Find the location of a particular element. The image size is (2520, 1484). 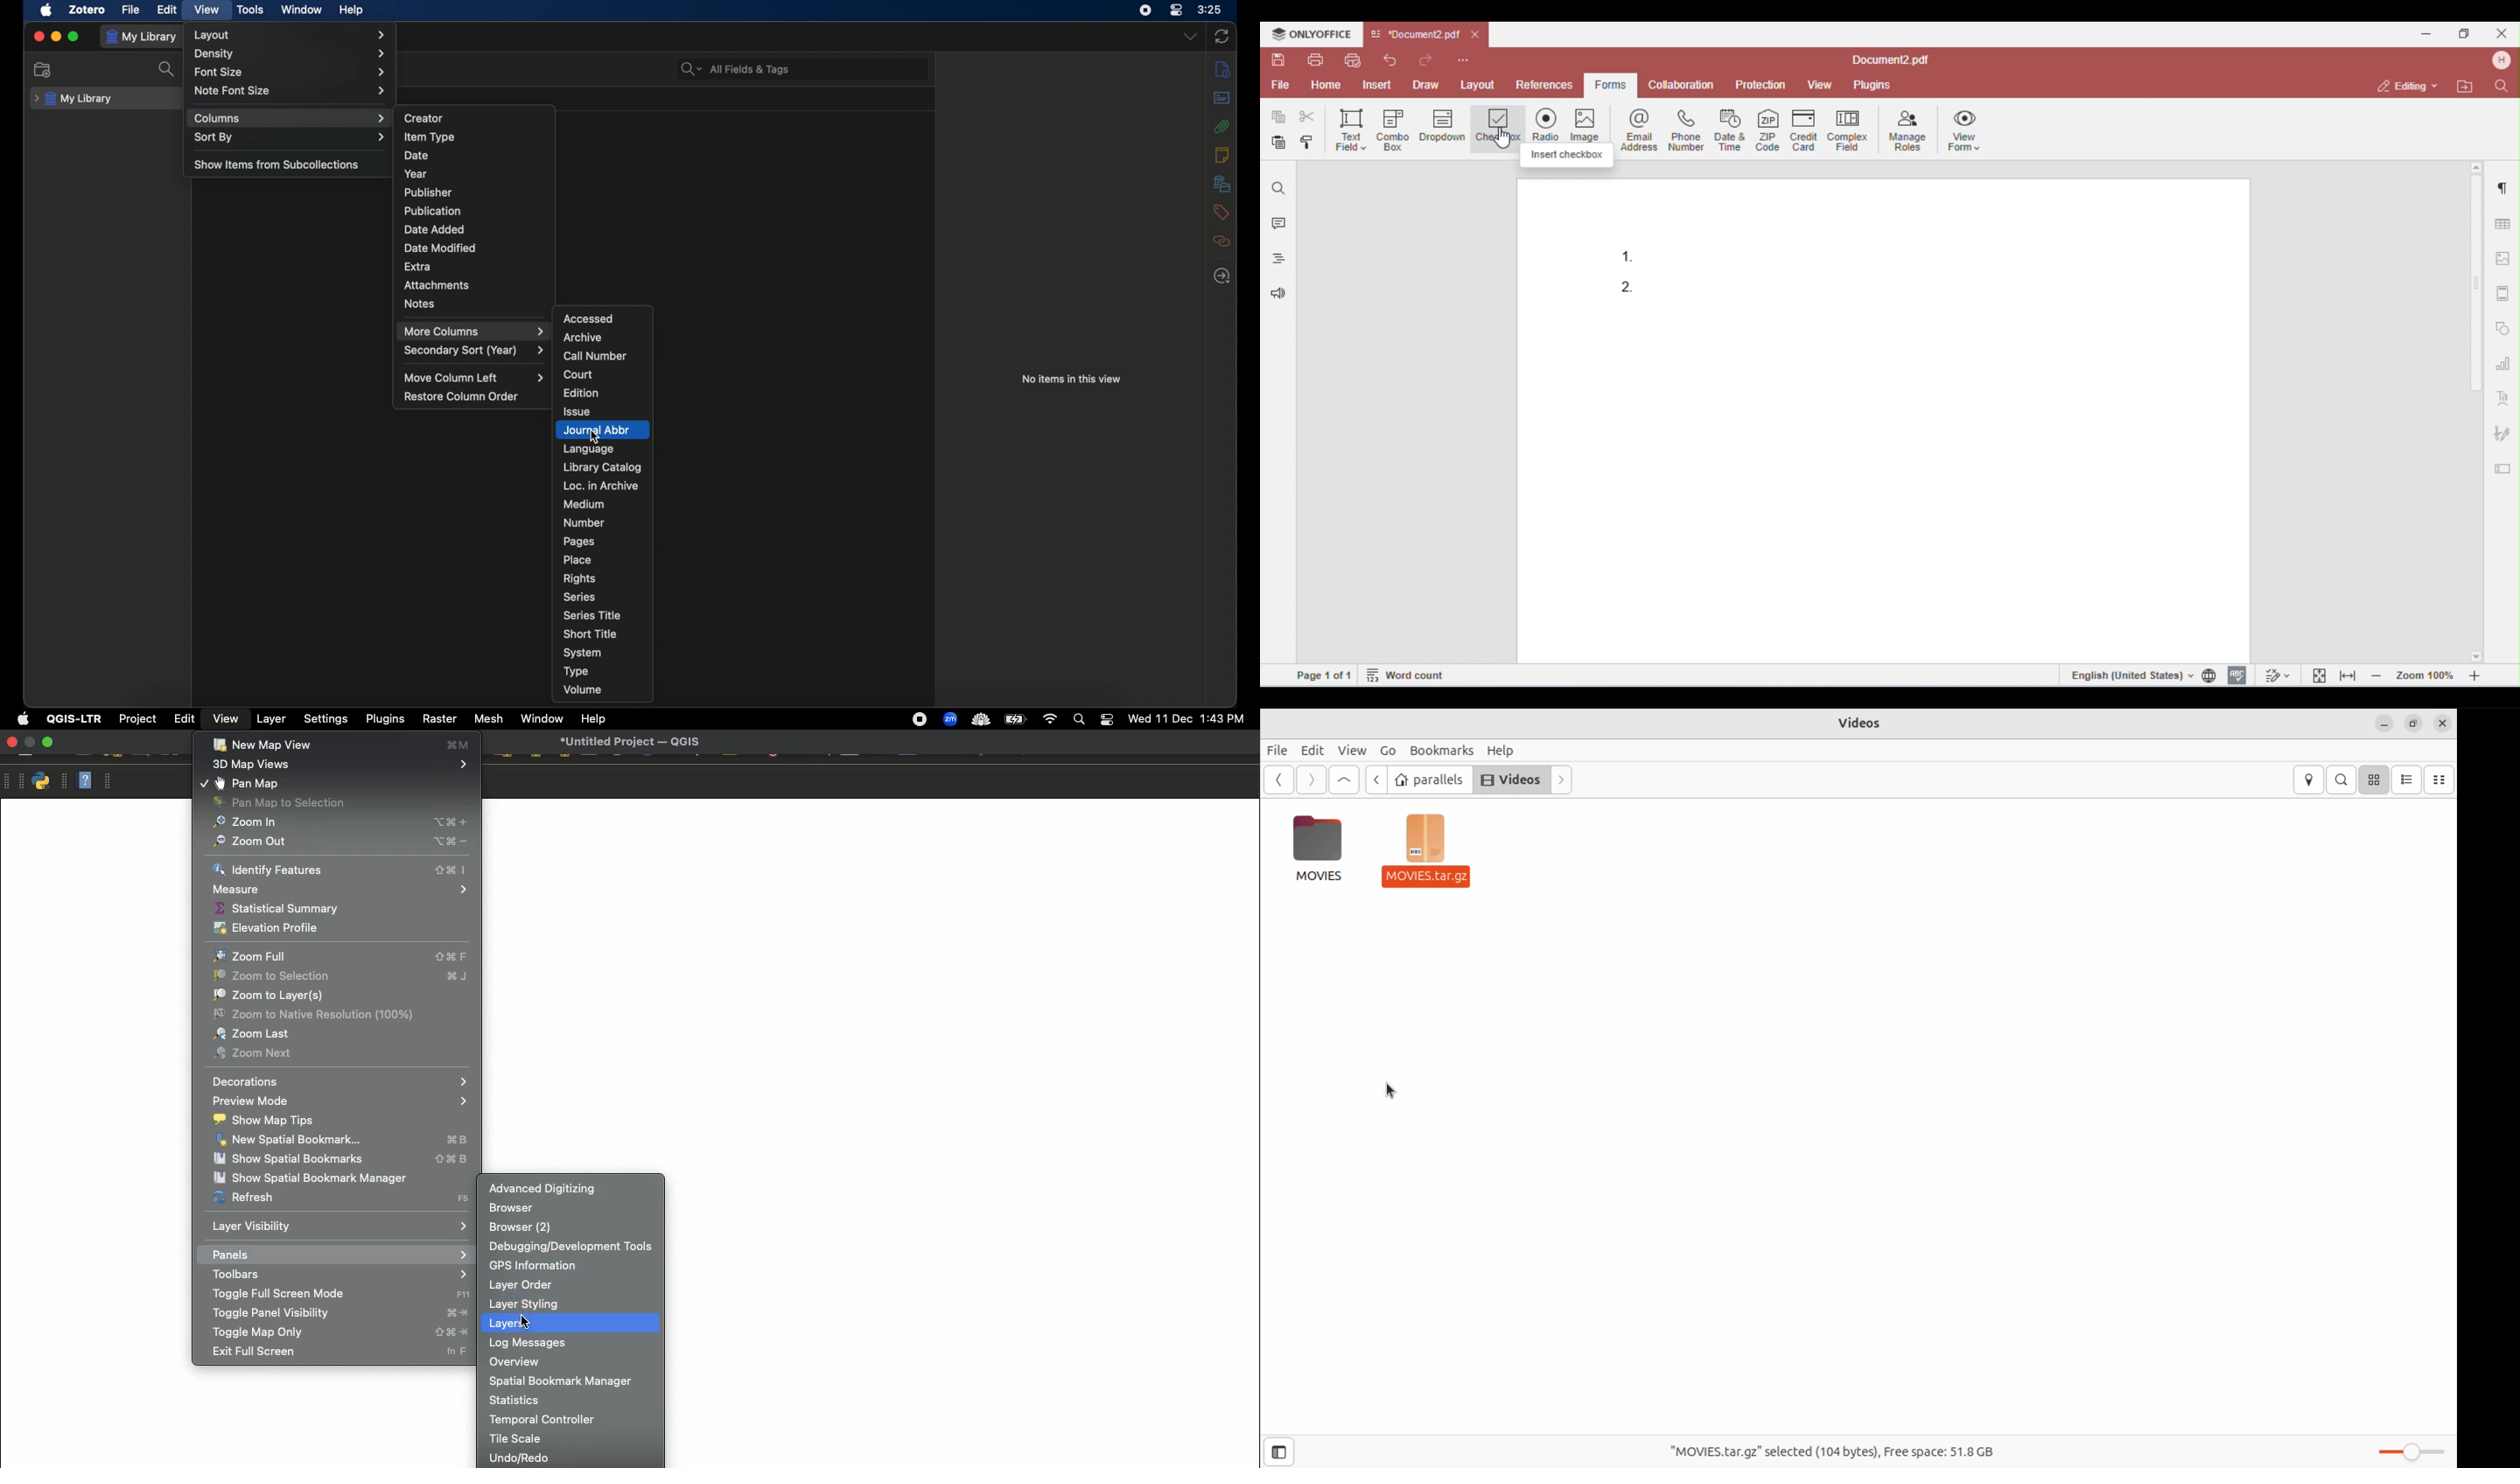

note font size is located at coordinates (291, 91).